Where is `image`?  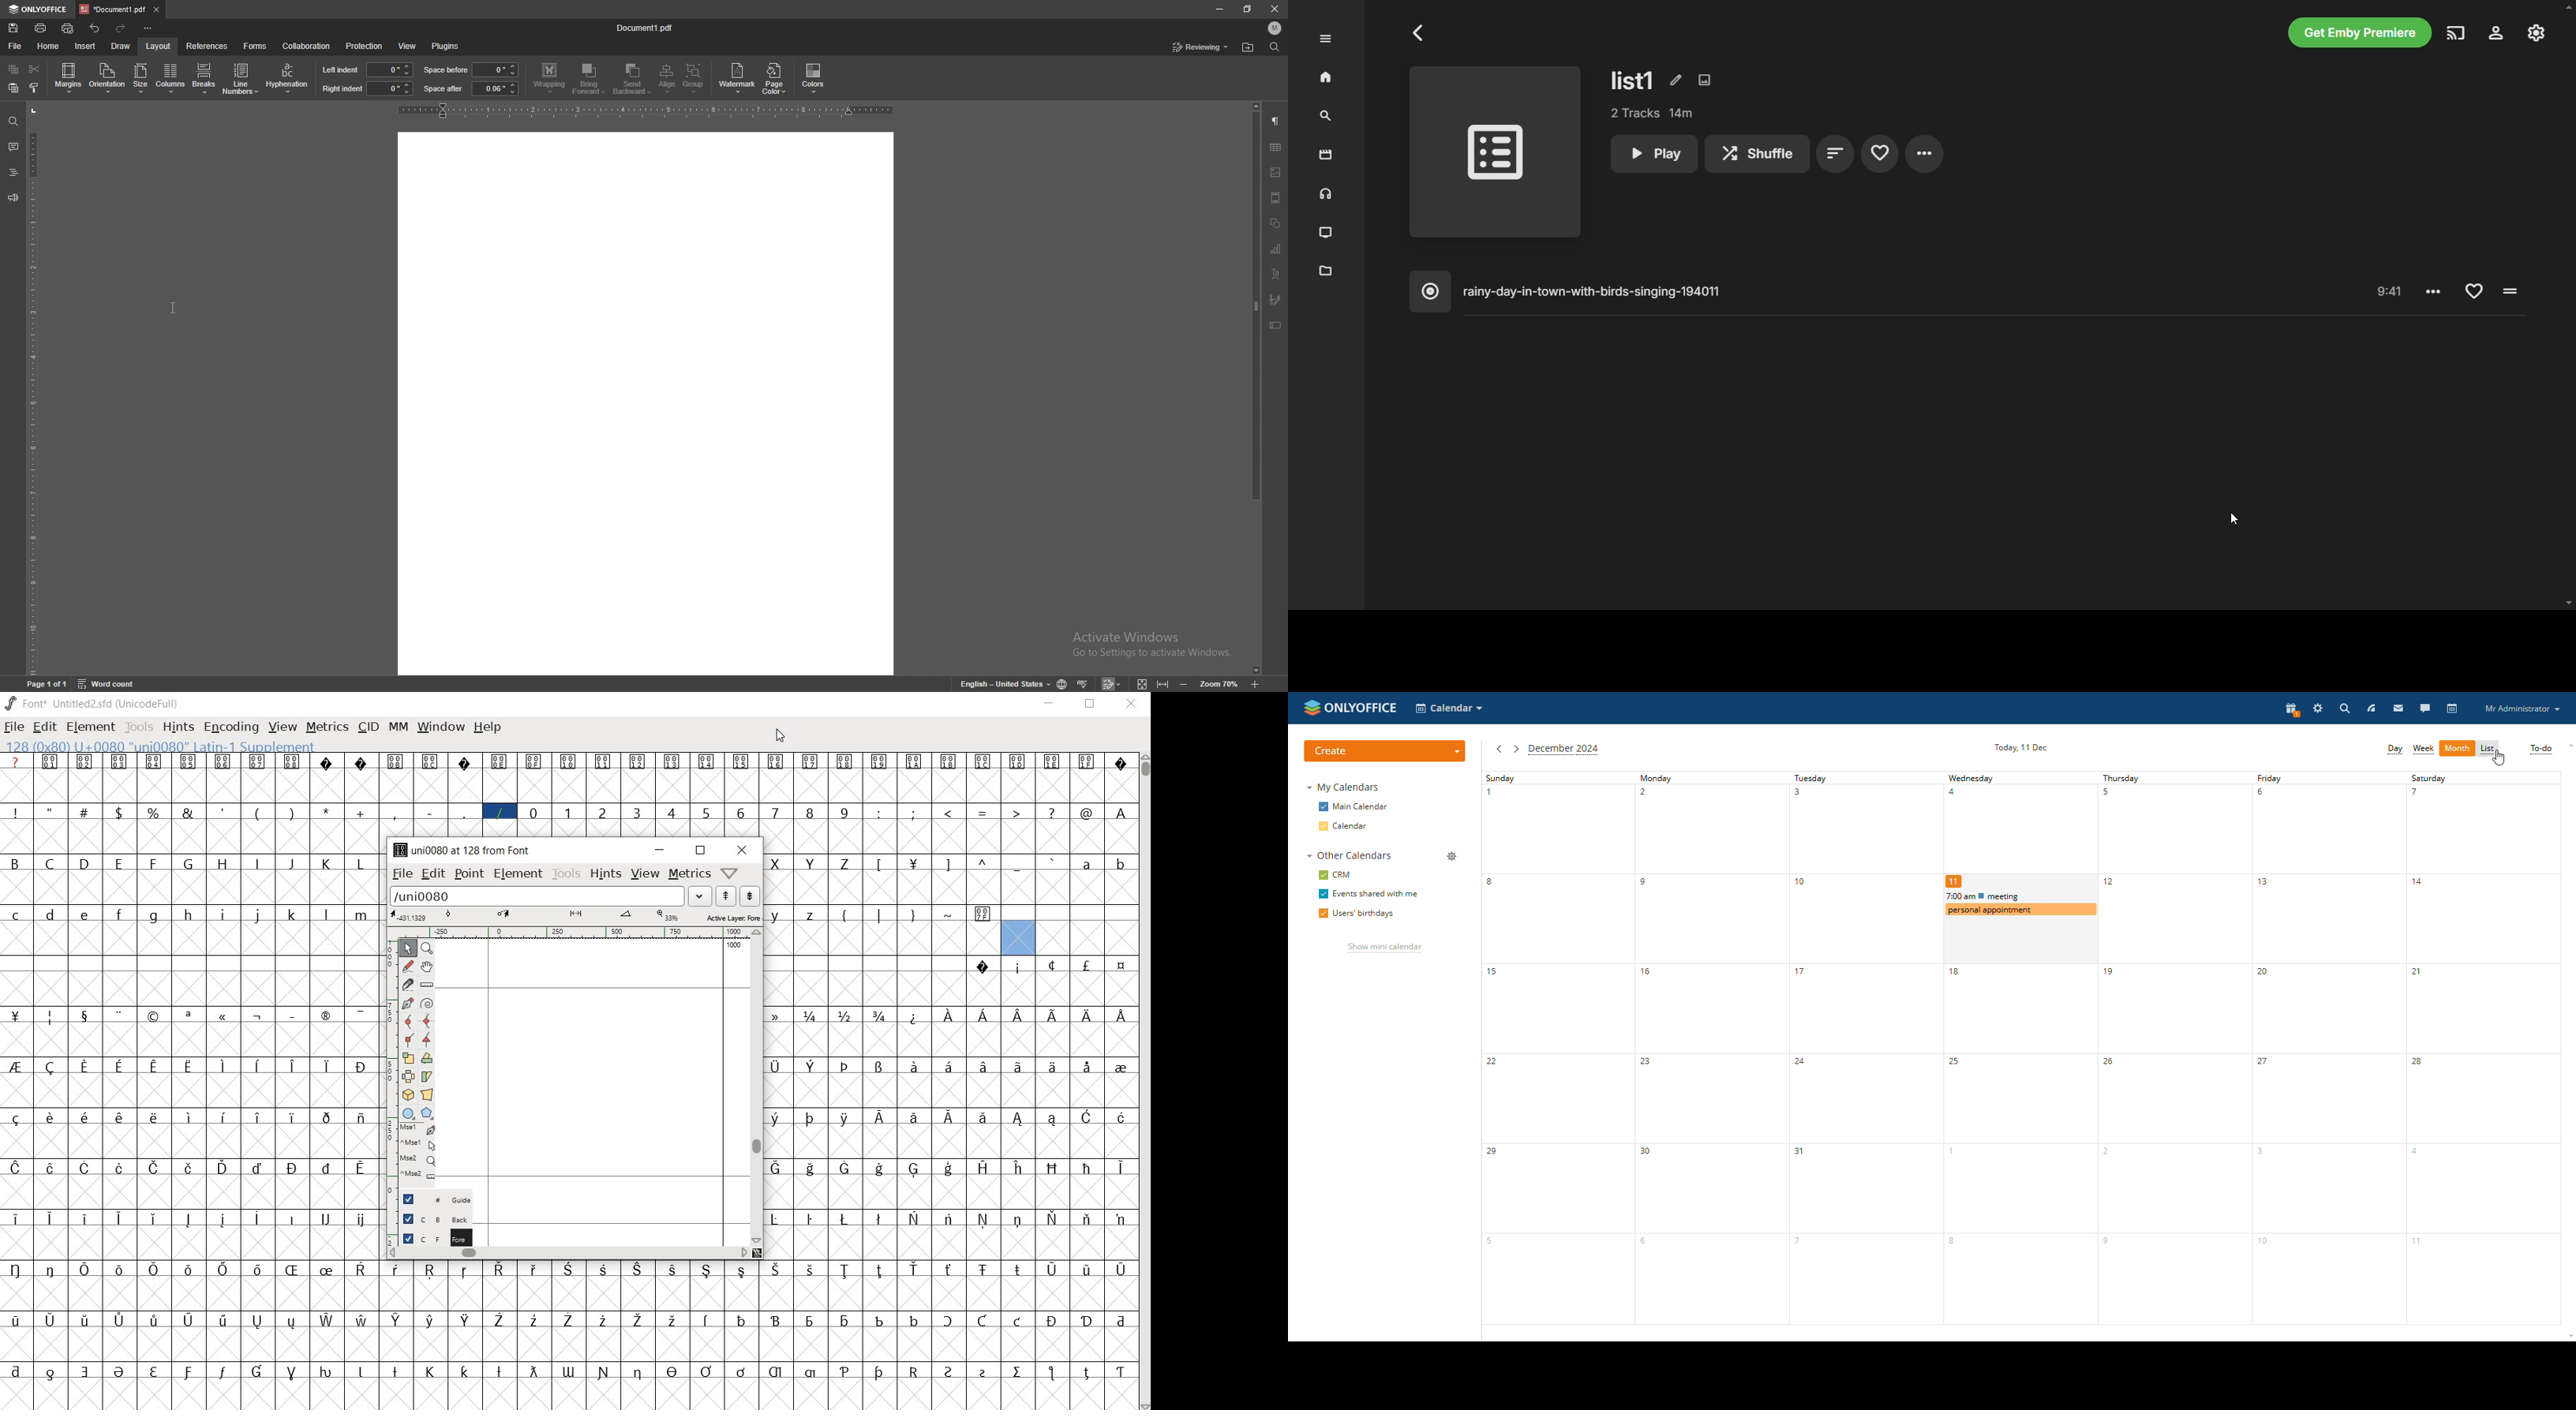 image is located at coordinates (1275, 172).